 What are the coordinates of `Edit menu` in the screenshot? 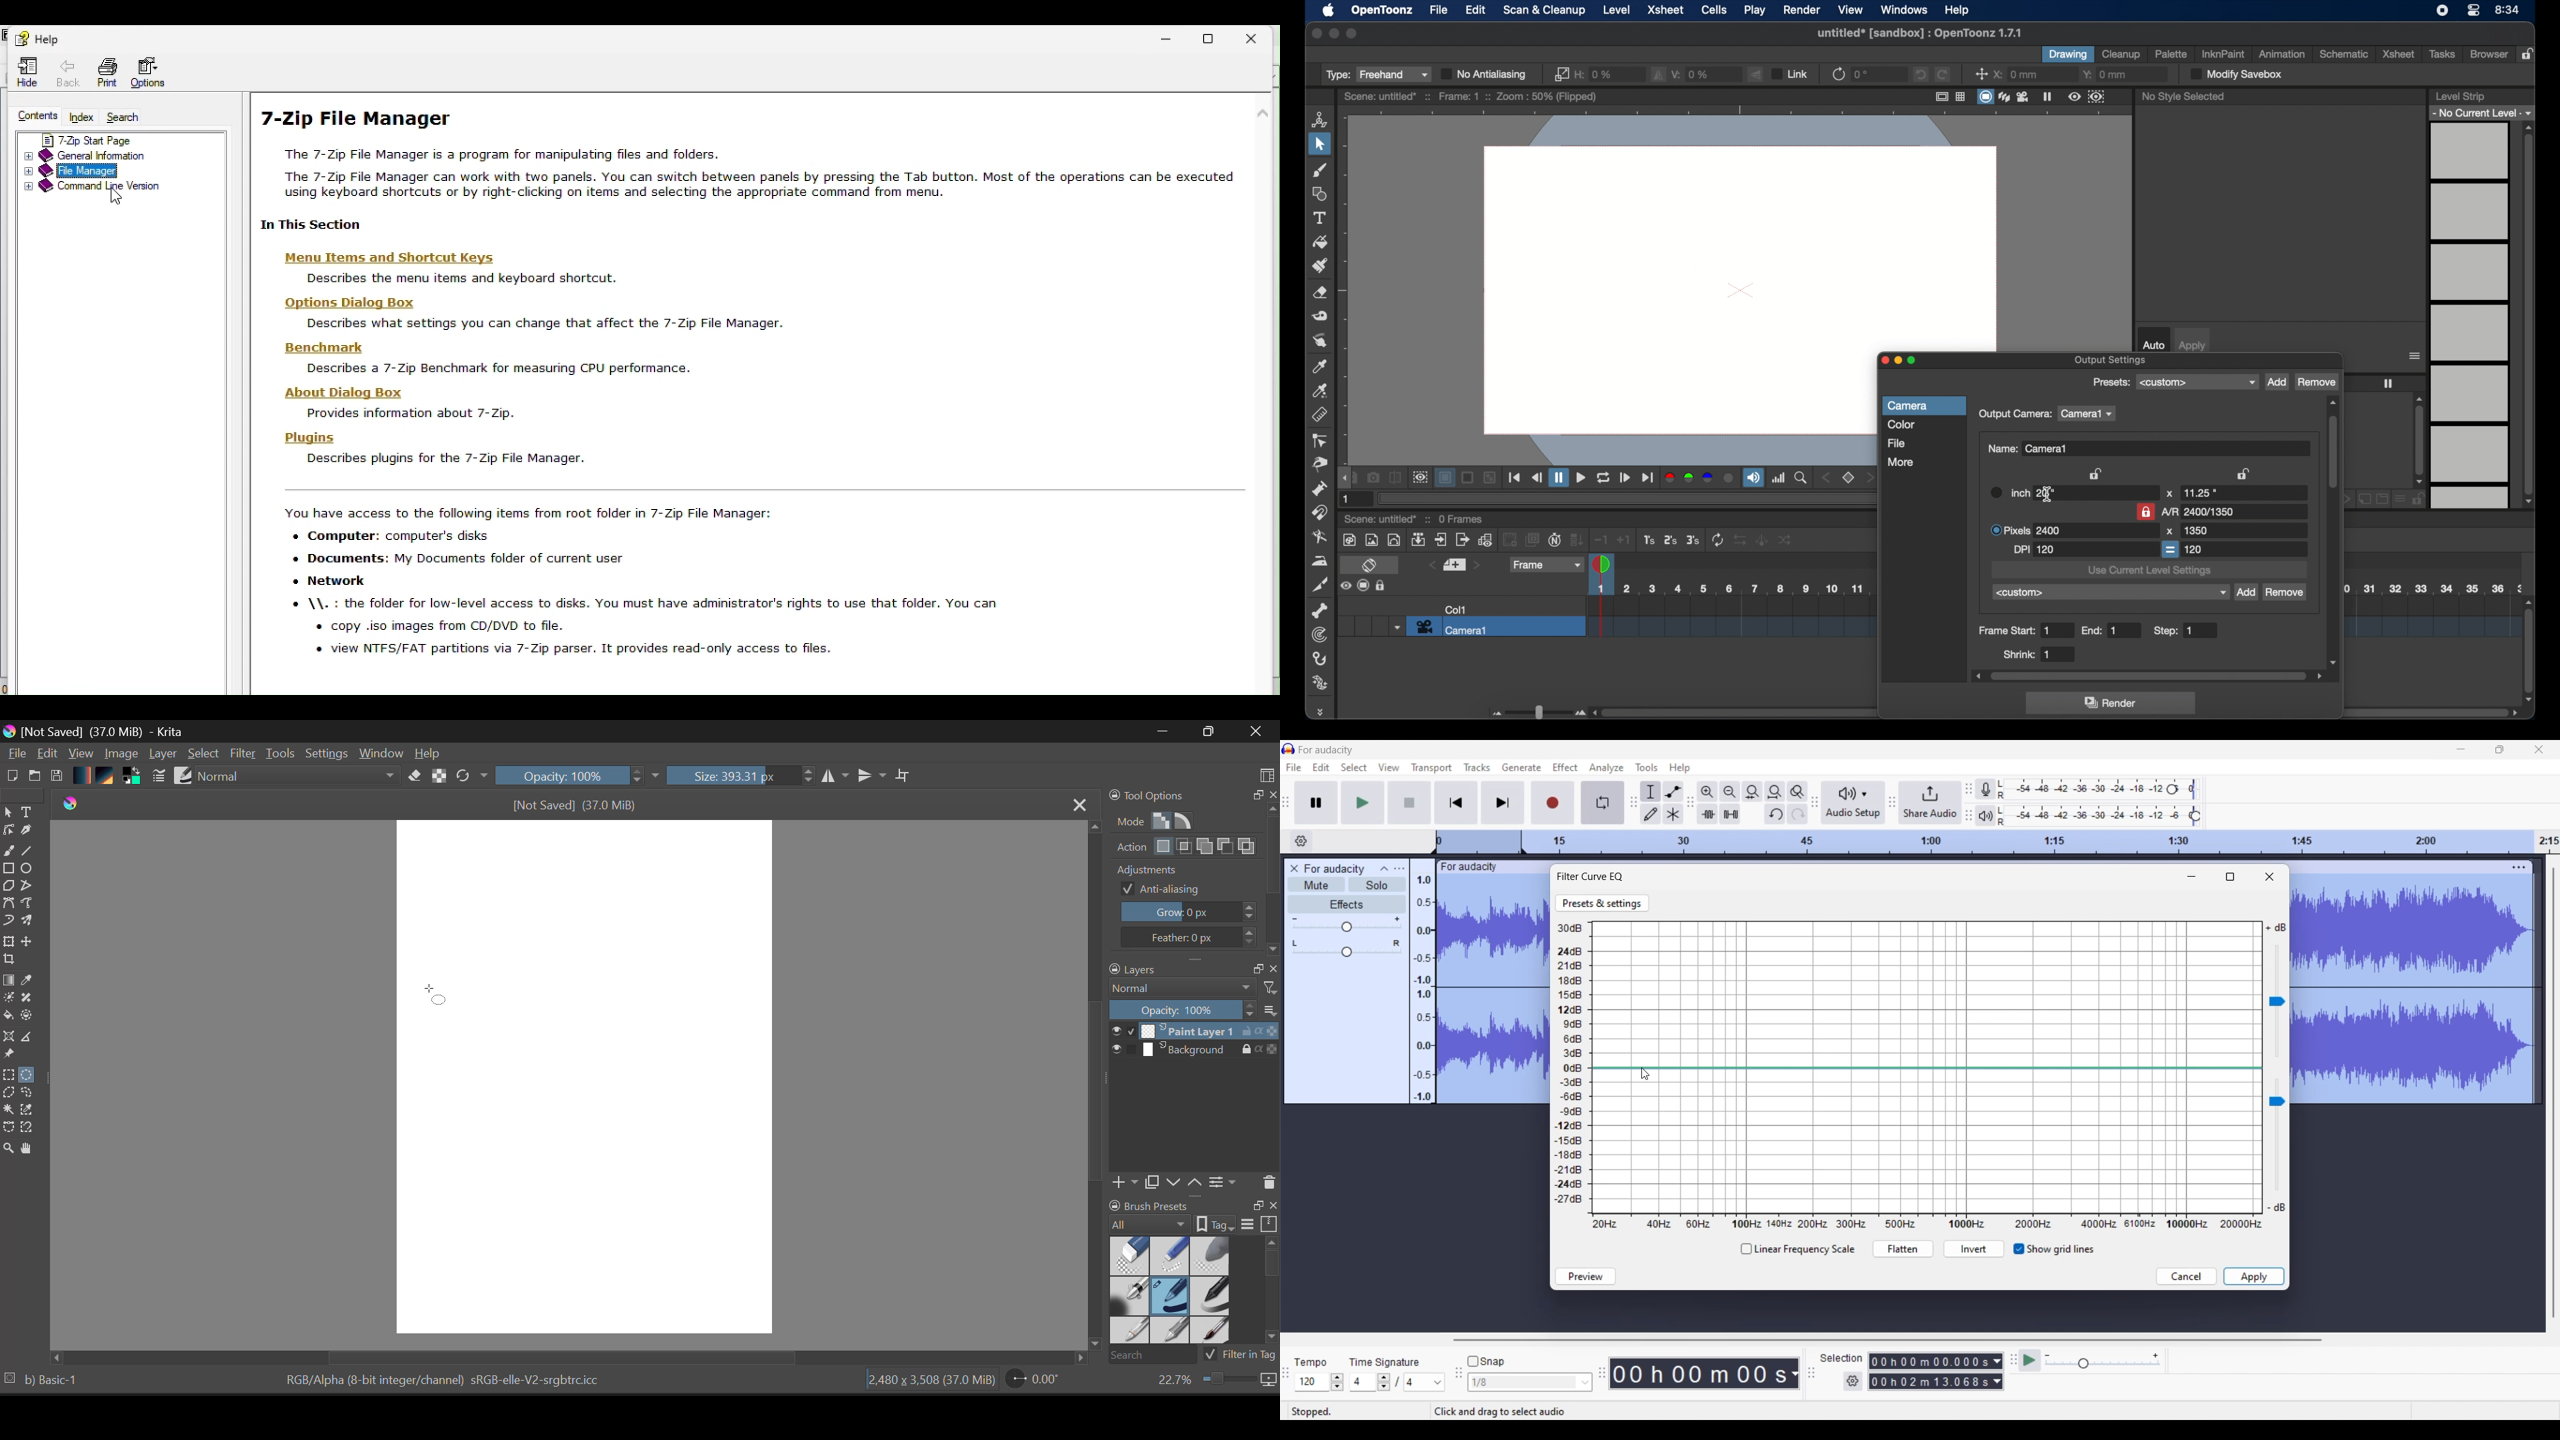 It's located at (1321, 768).